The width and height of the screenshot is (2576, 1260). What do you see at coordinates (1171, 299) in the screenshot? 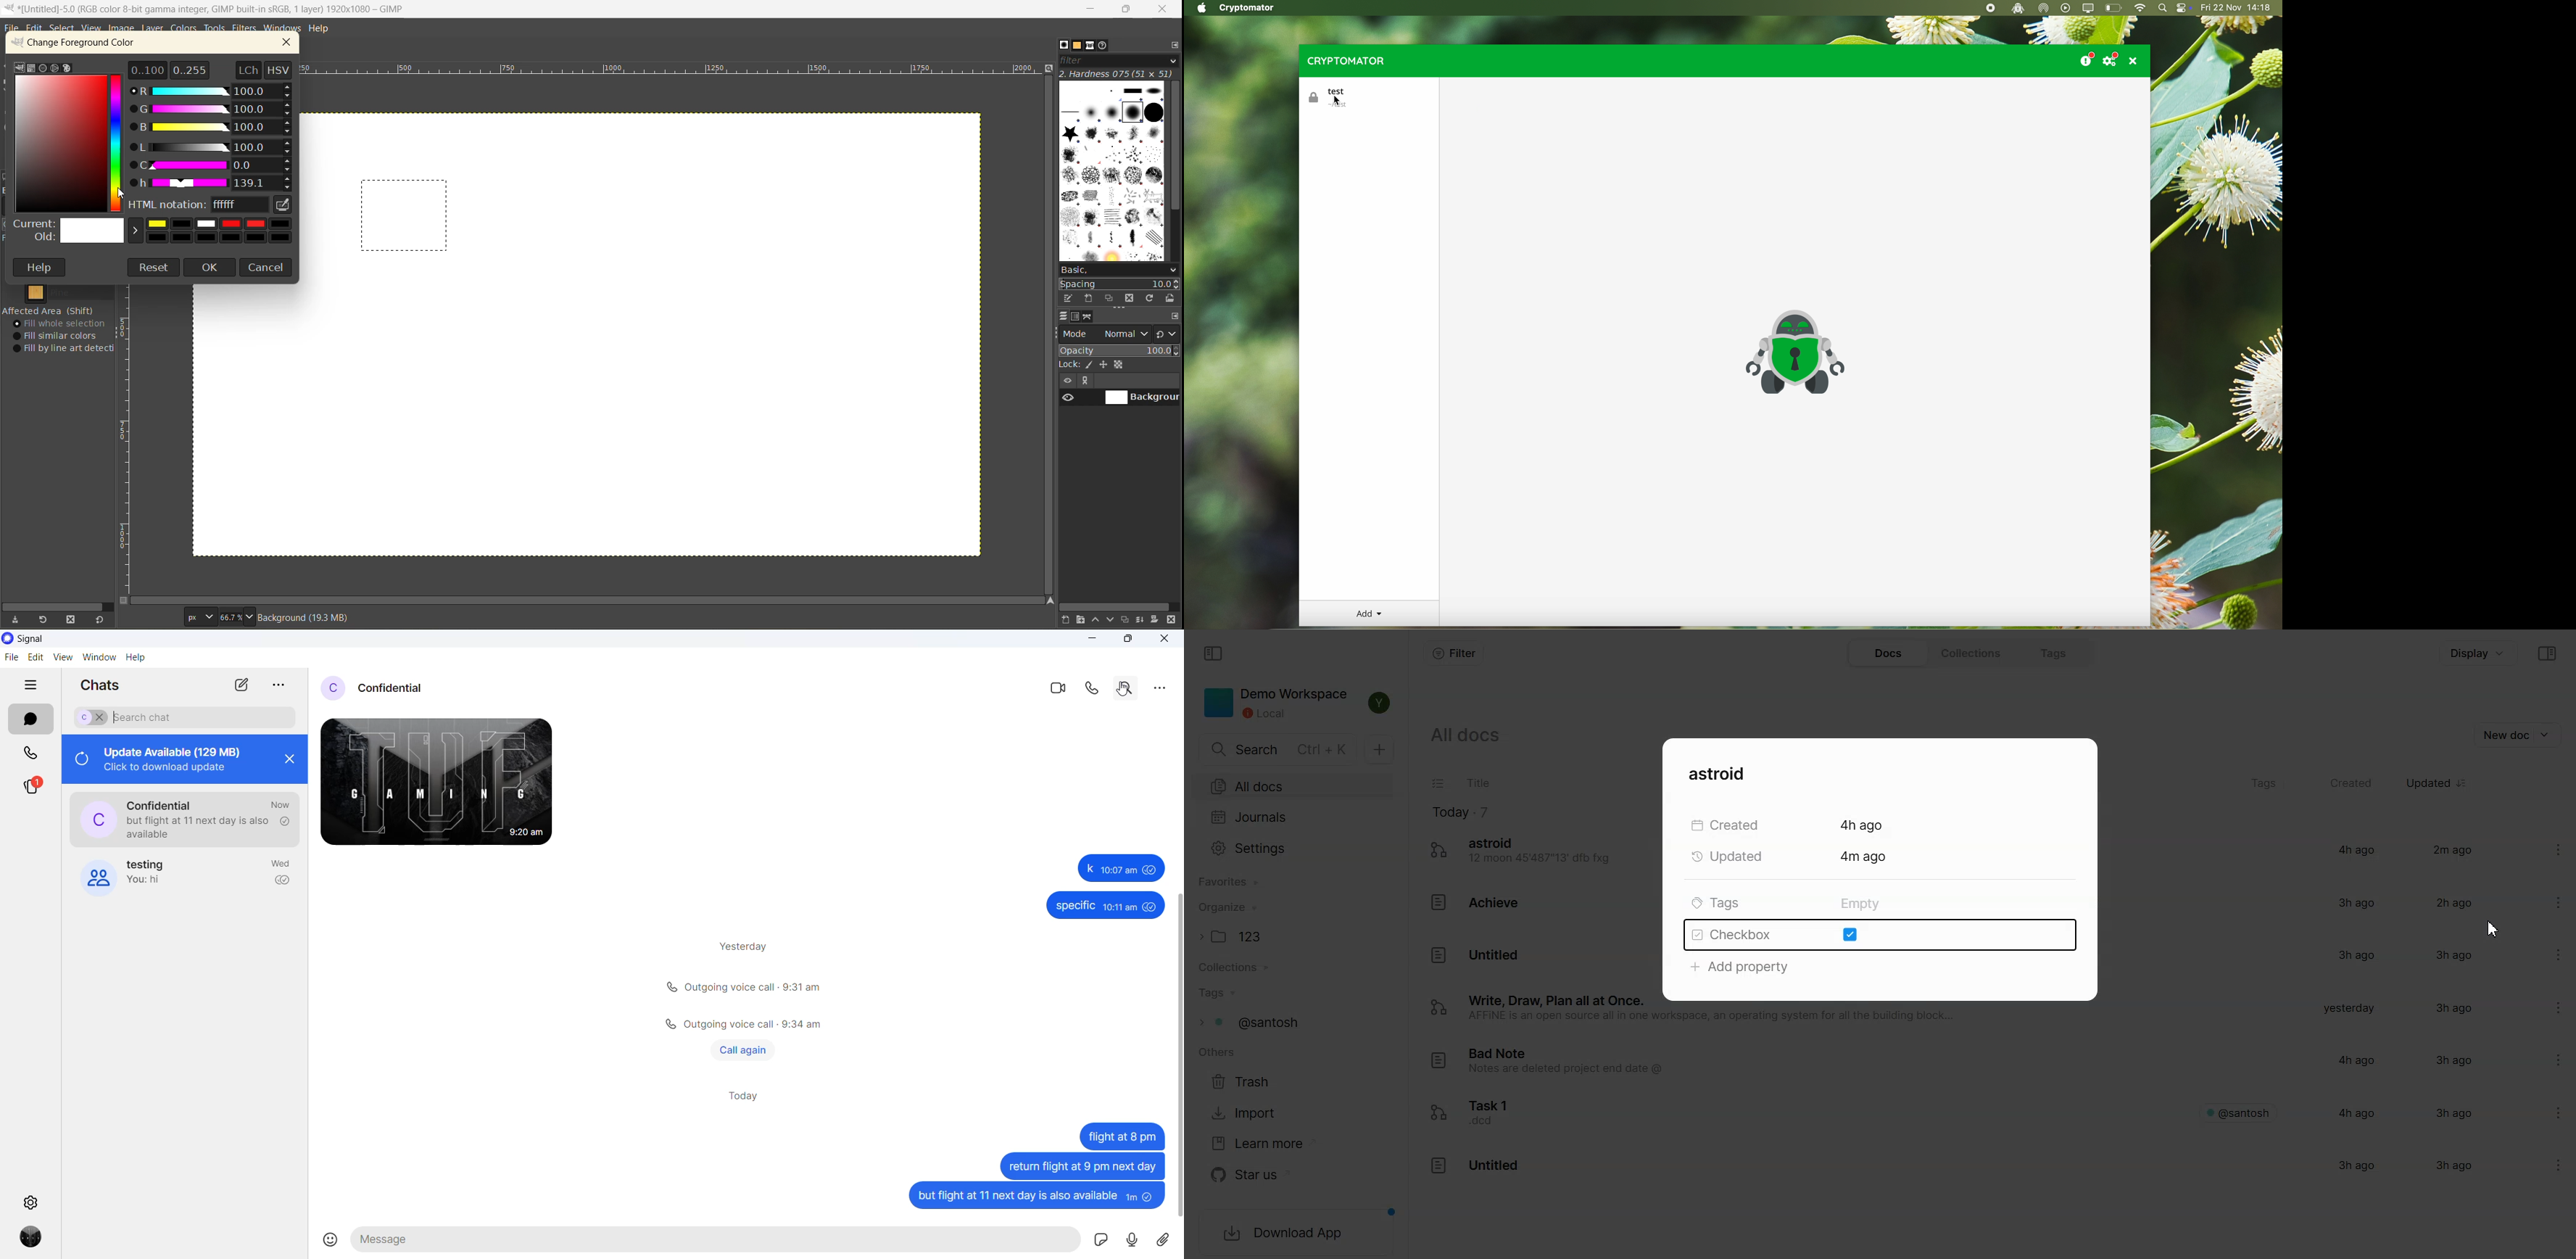
I see `open brush image` at bounding box center [1171, 299].